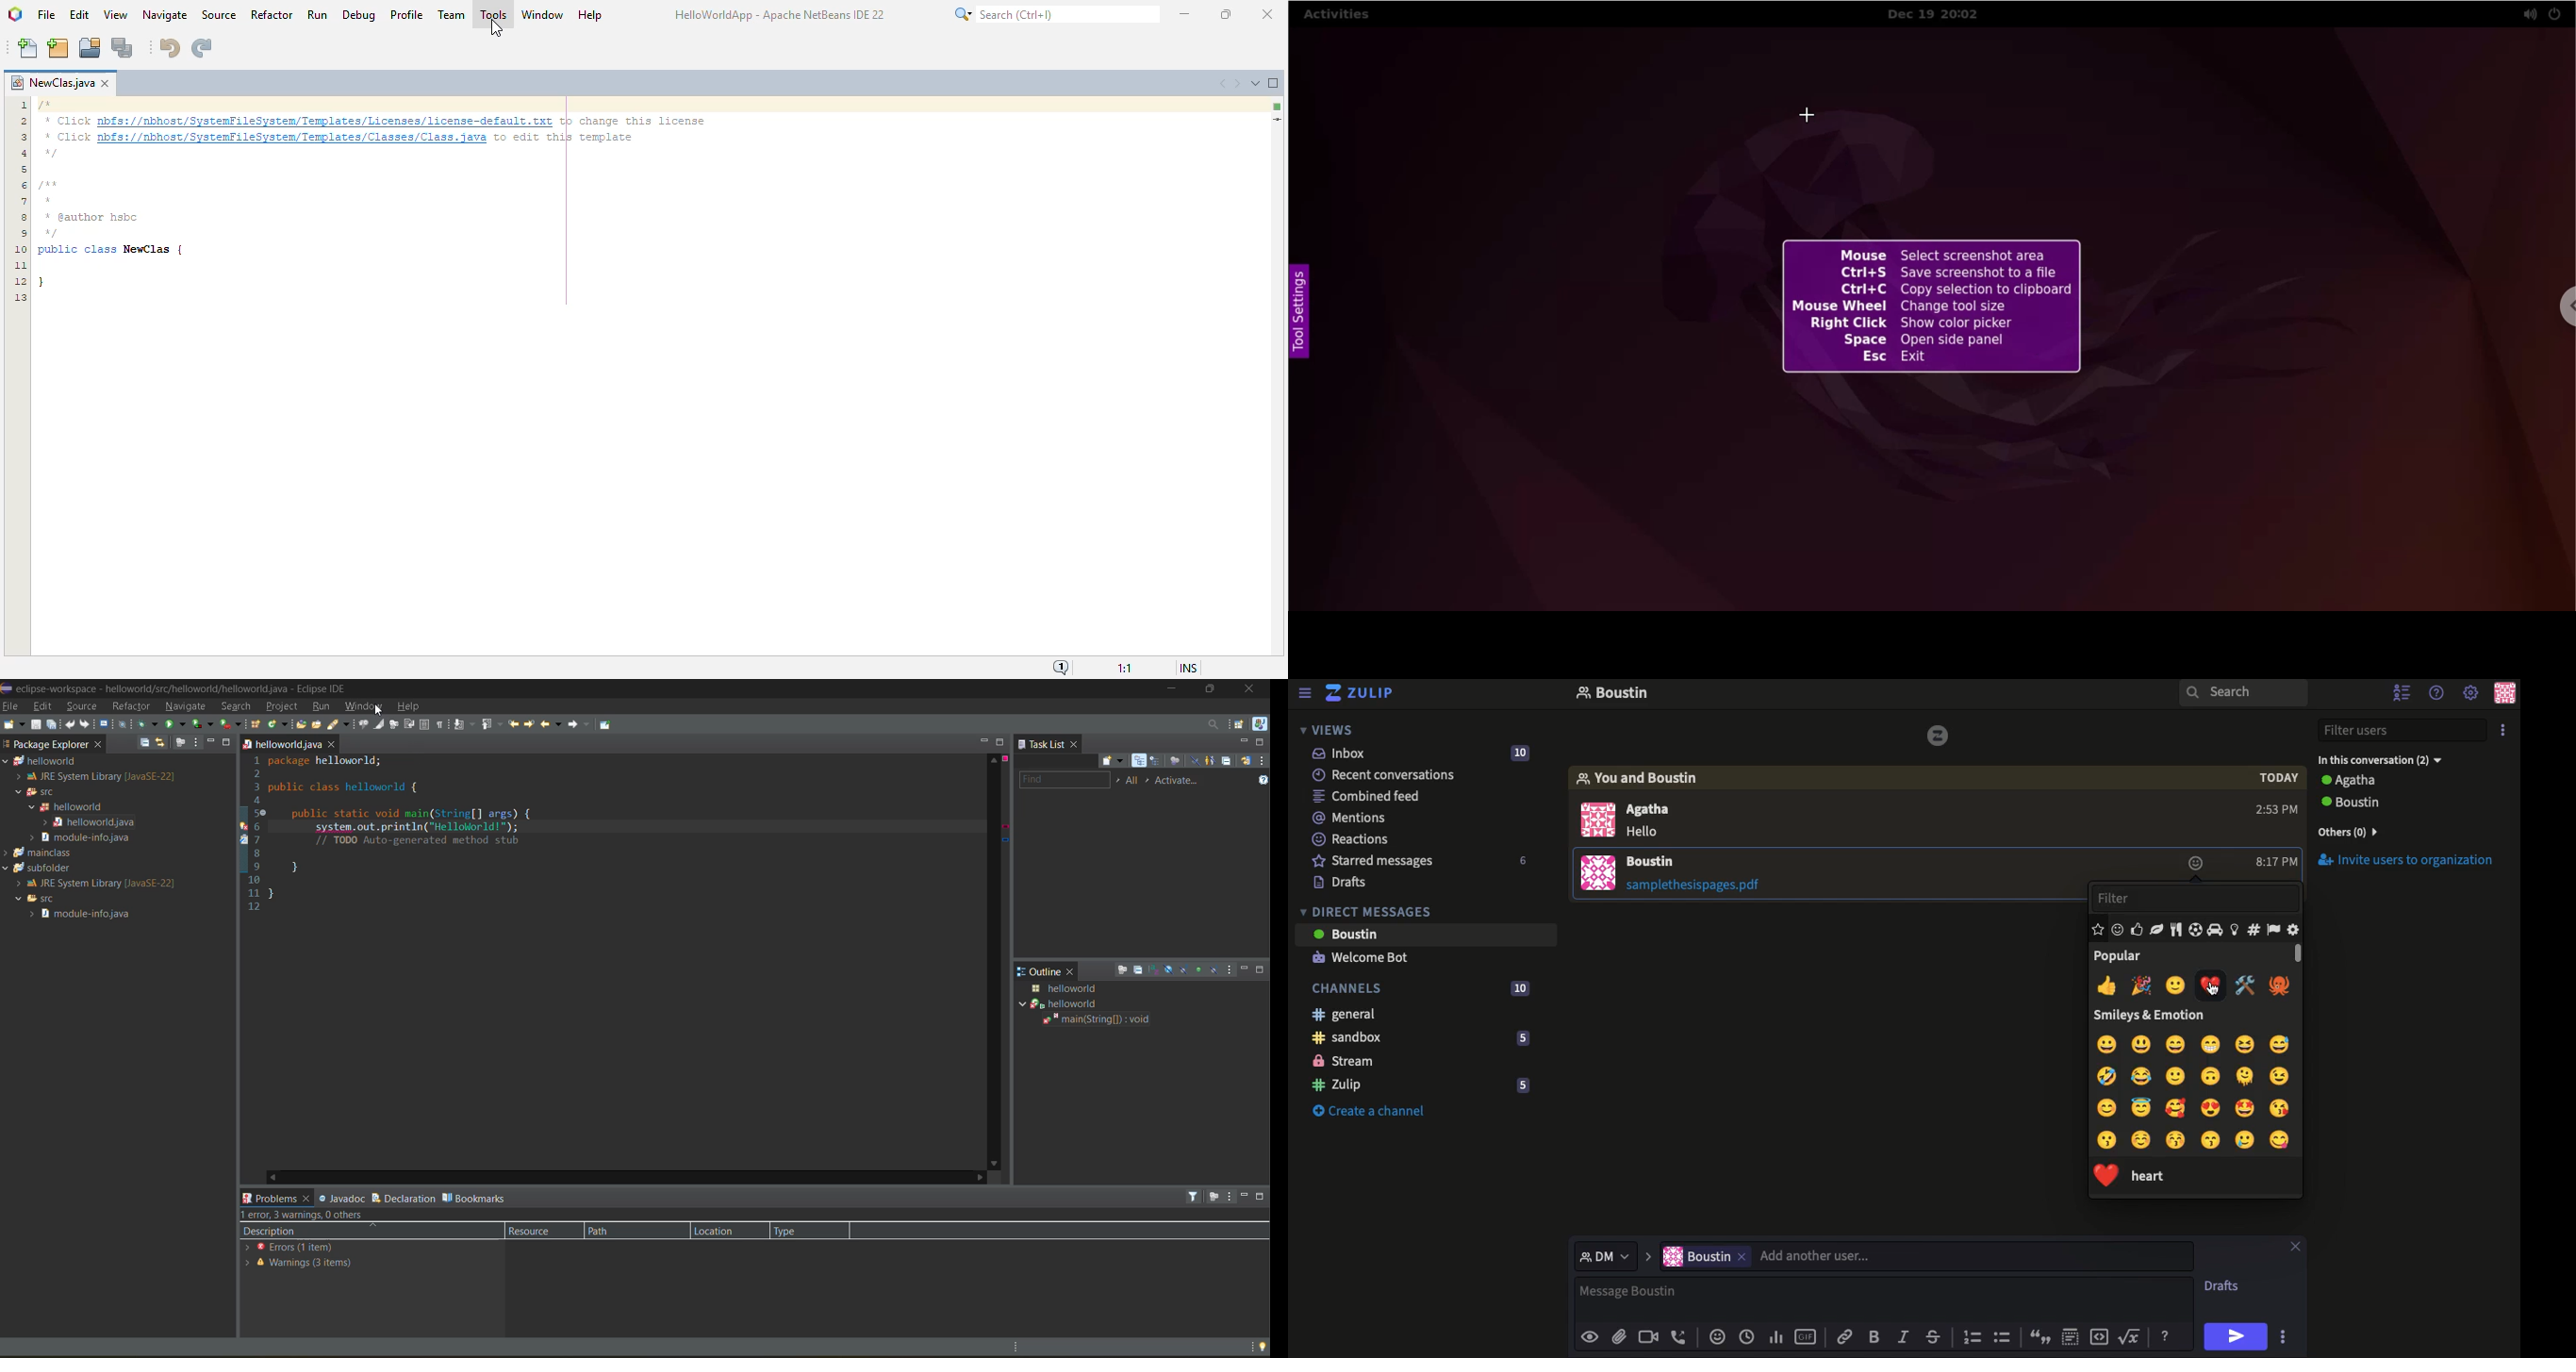 This screenshot has height=1372, width=2576. Describe the element at coordinates (1365, 958) in the screenshot. I see `Welcome bot` at that location.